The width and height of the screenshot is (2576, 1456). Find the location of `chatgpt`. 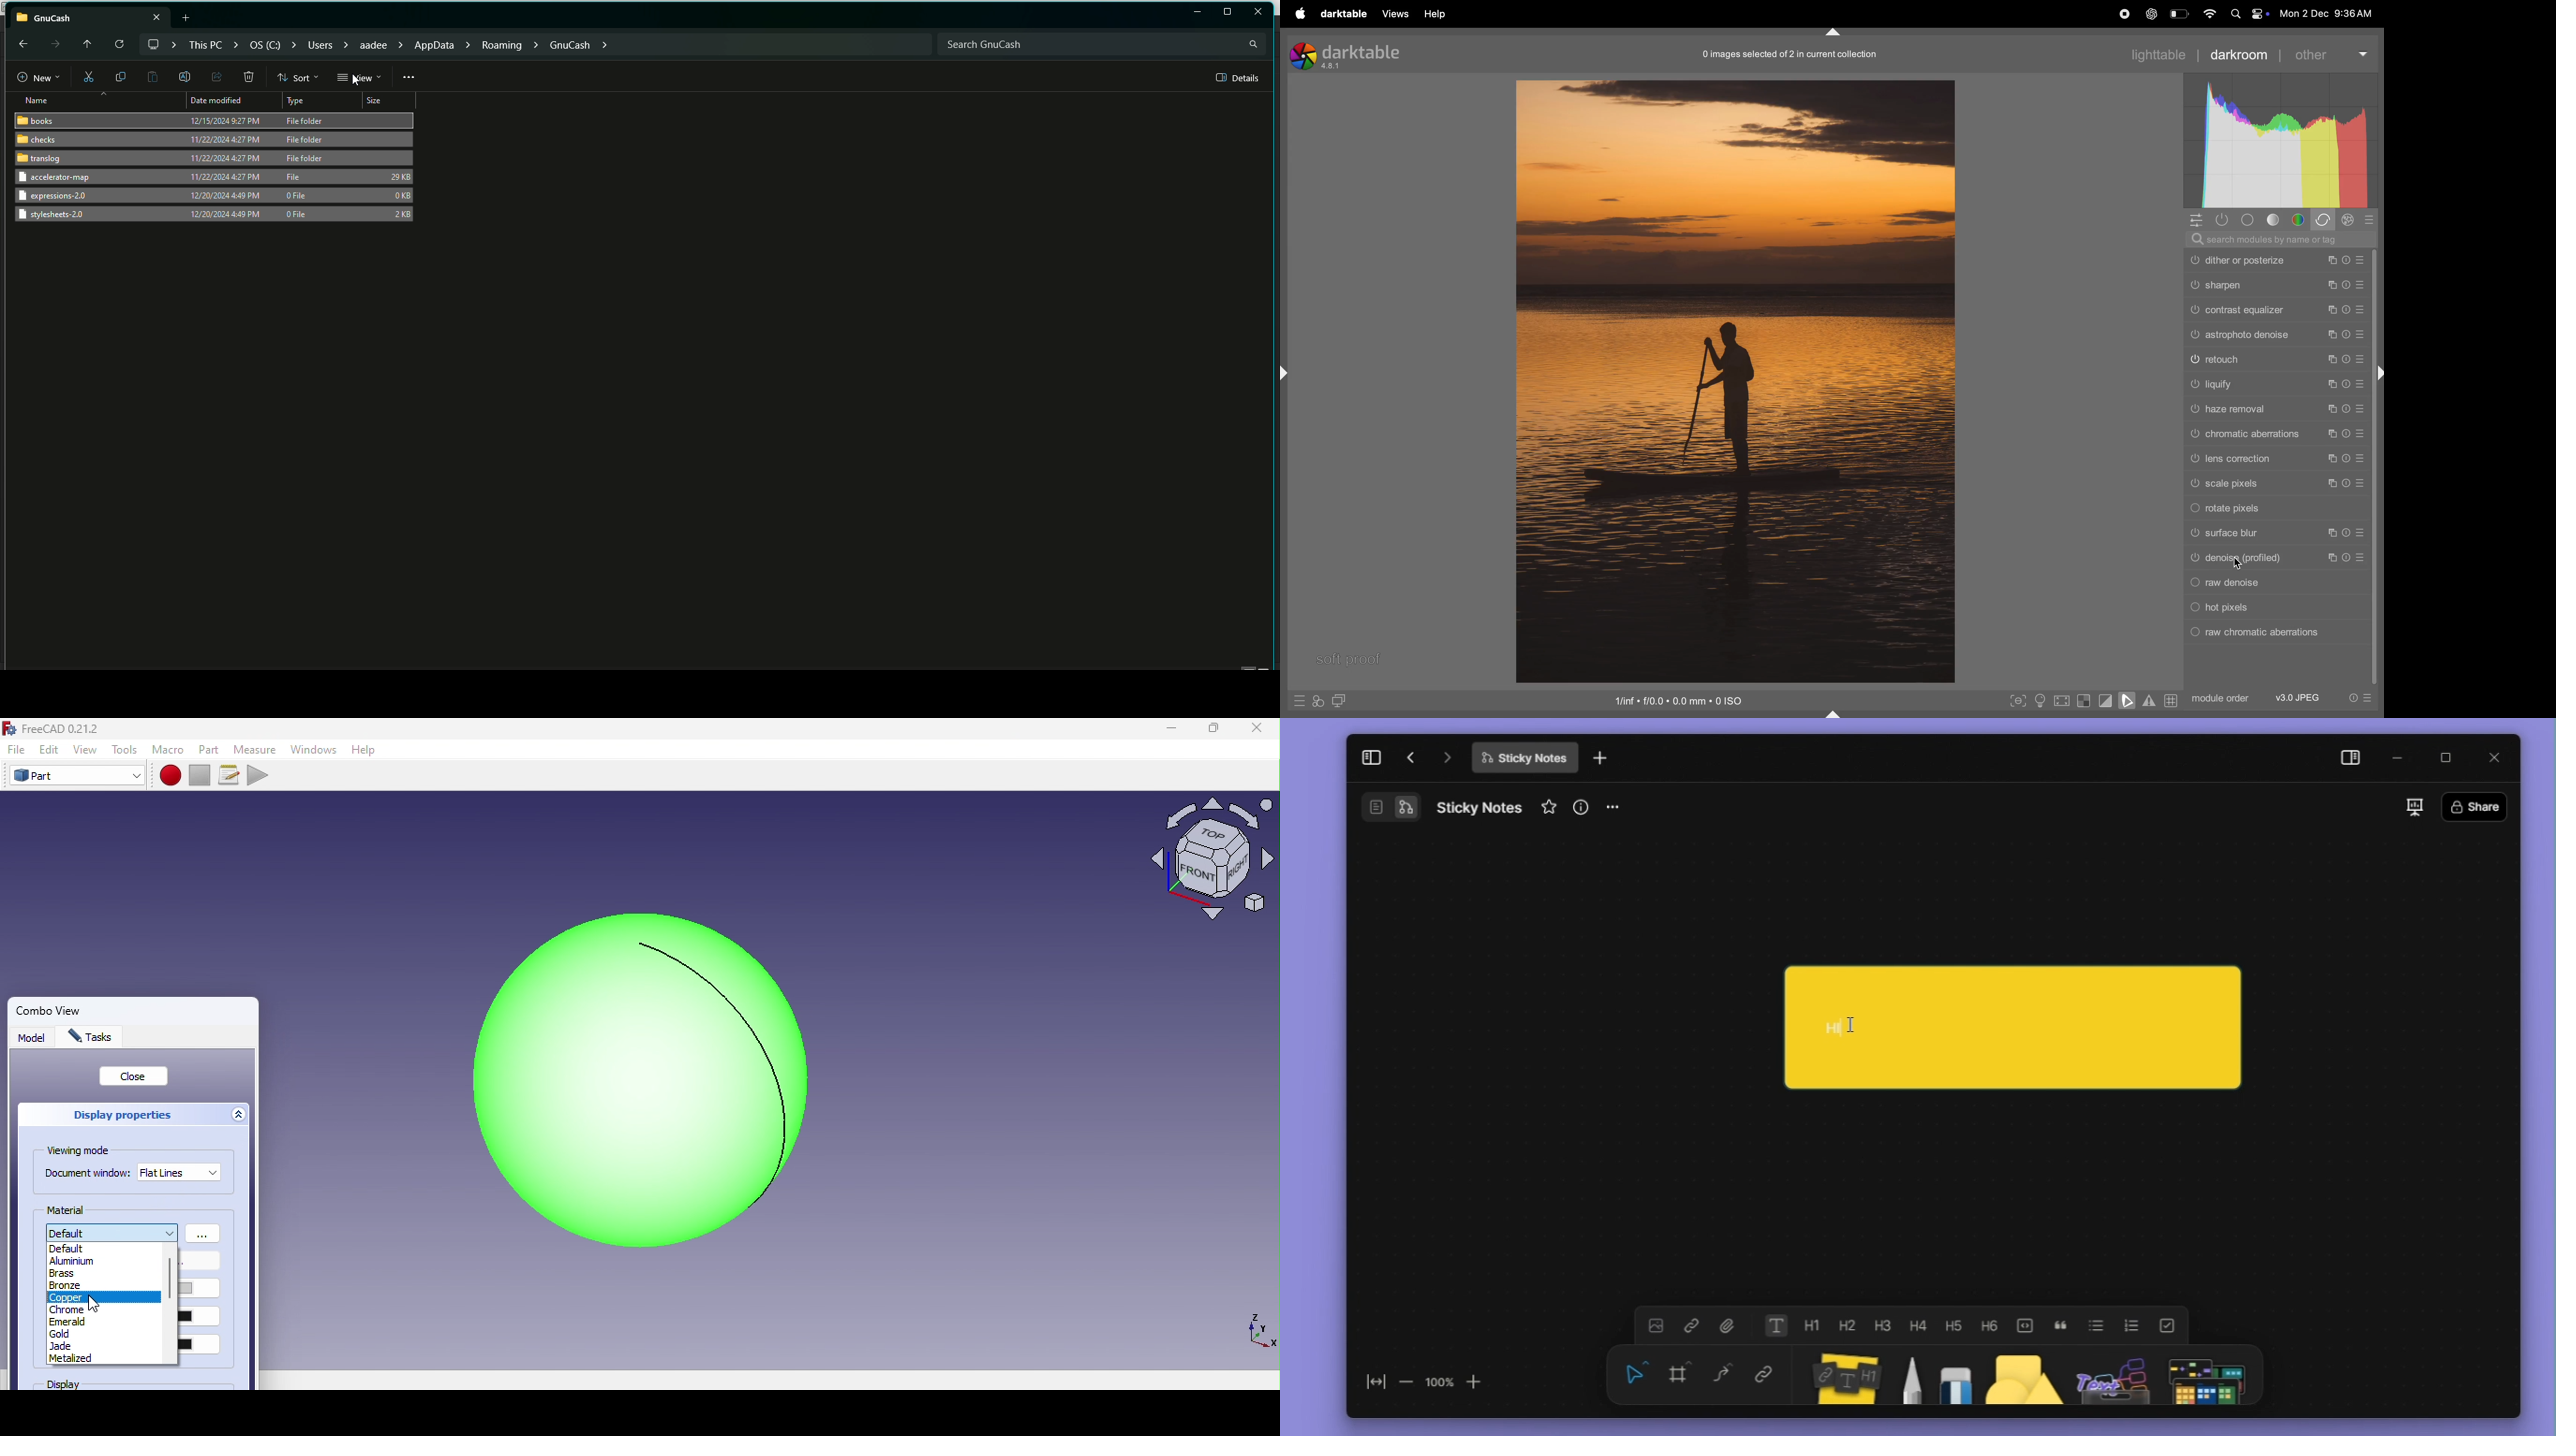

chatgpt is located at coordinates (2150, 15).